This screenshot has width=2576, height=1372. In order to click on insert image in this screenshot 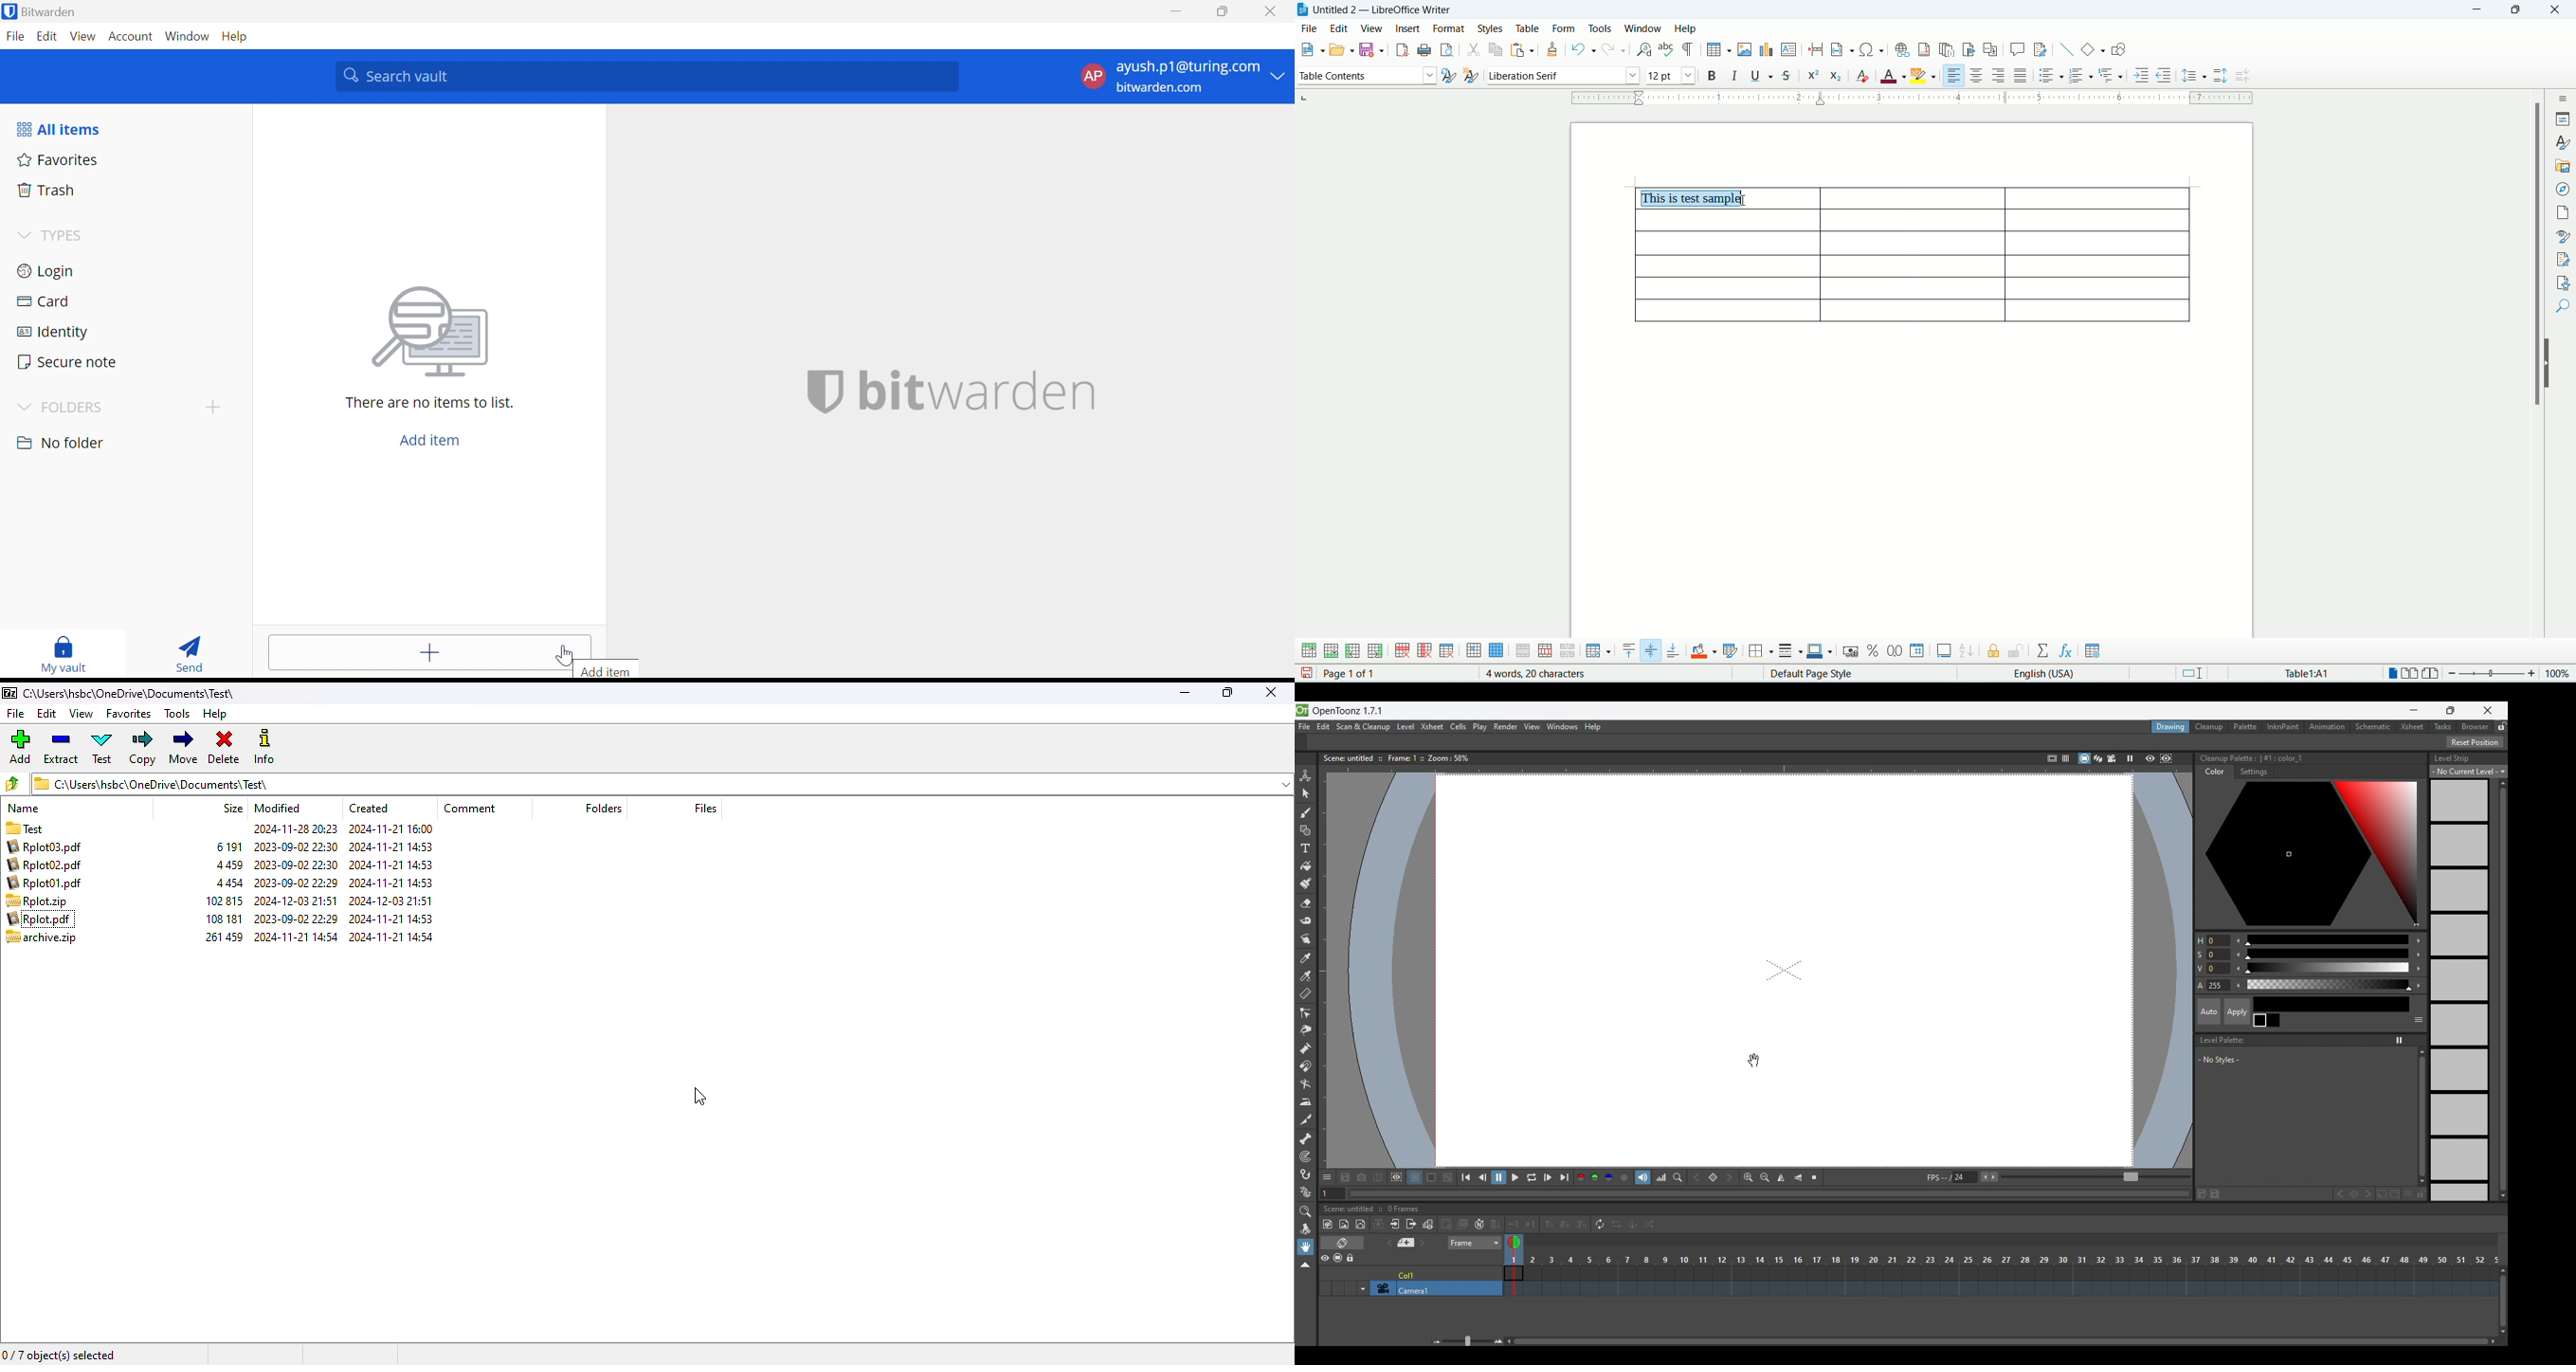, I will do `click(1745, 50)`.